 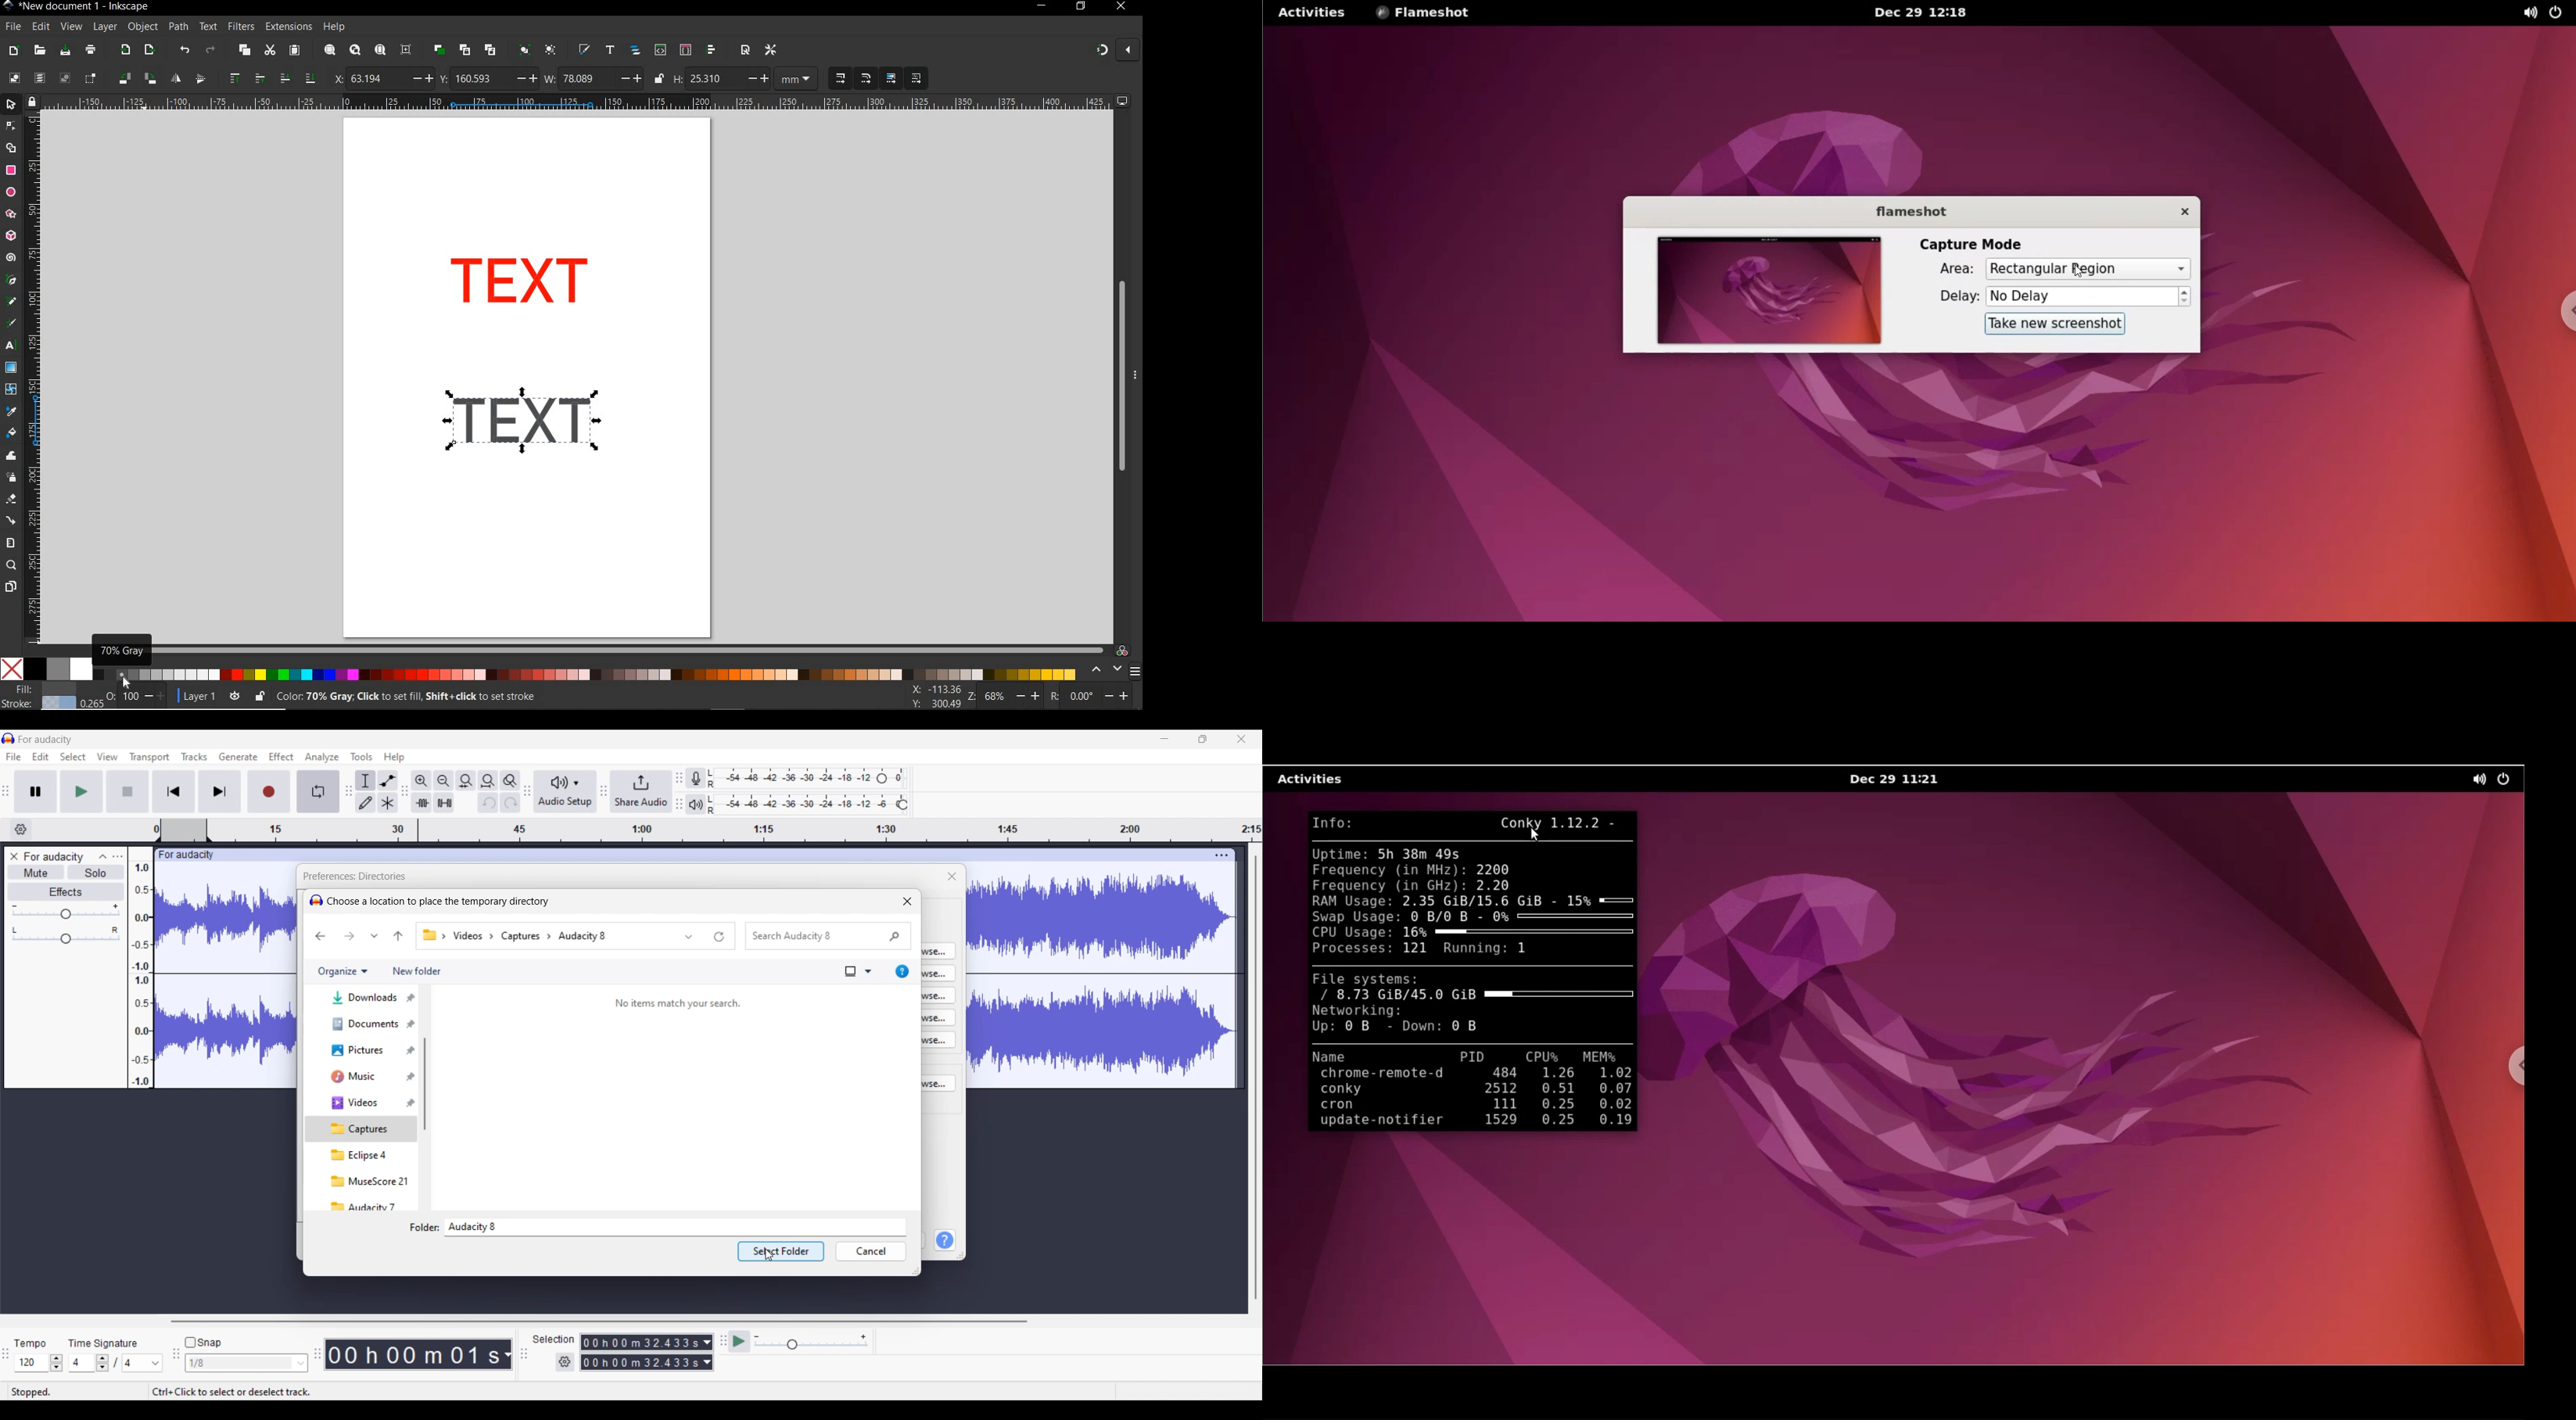 I want to click on capture area options, so click(x=2088, y=269).